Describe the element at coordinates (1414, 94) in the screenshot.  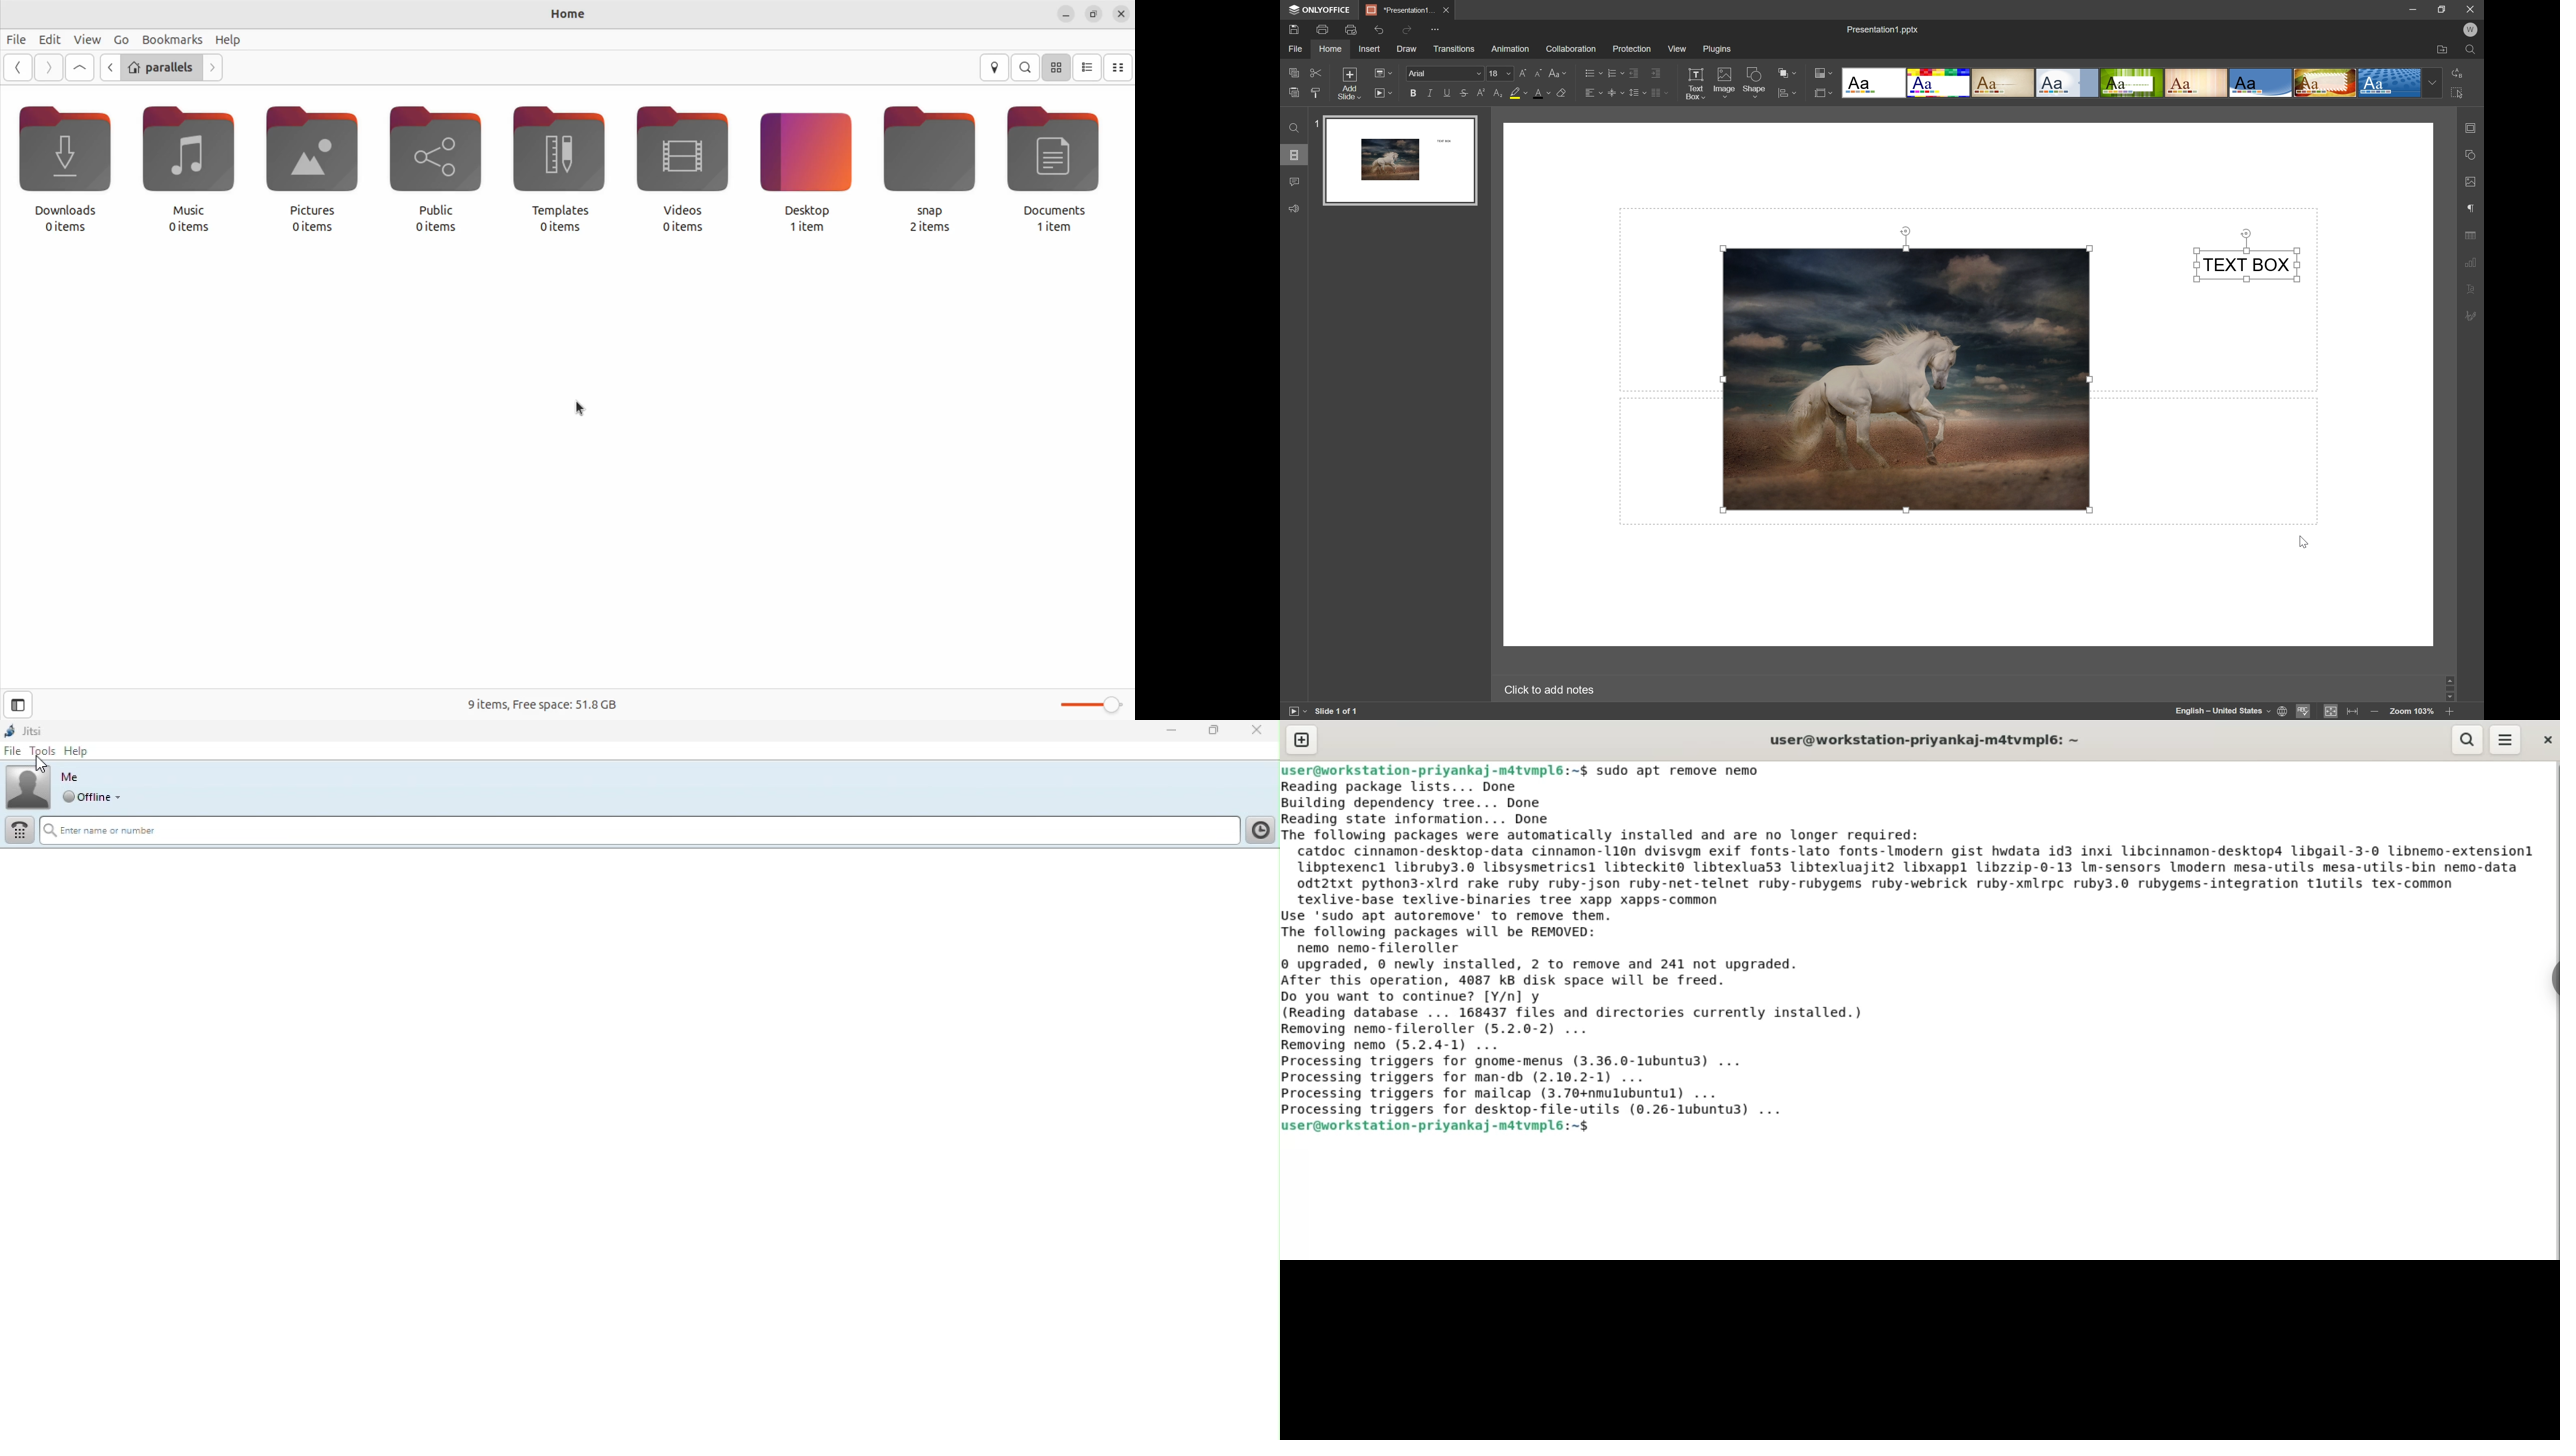
I see `bold` at that location.